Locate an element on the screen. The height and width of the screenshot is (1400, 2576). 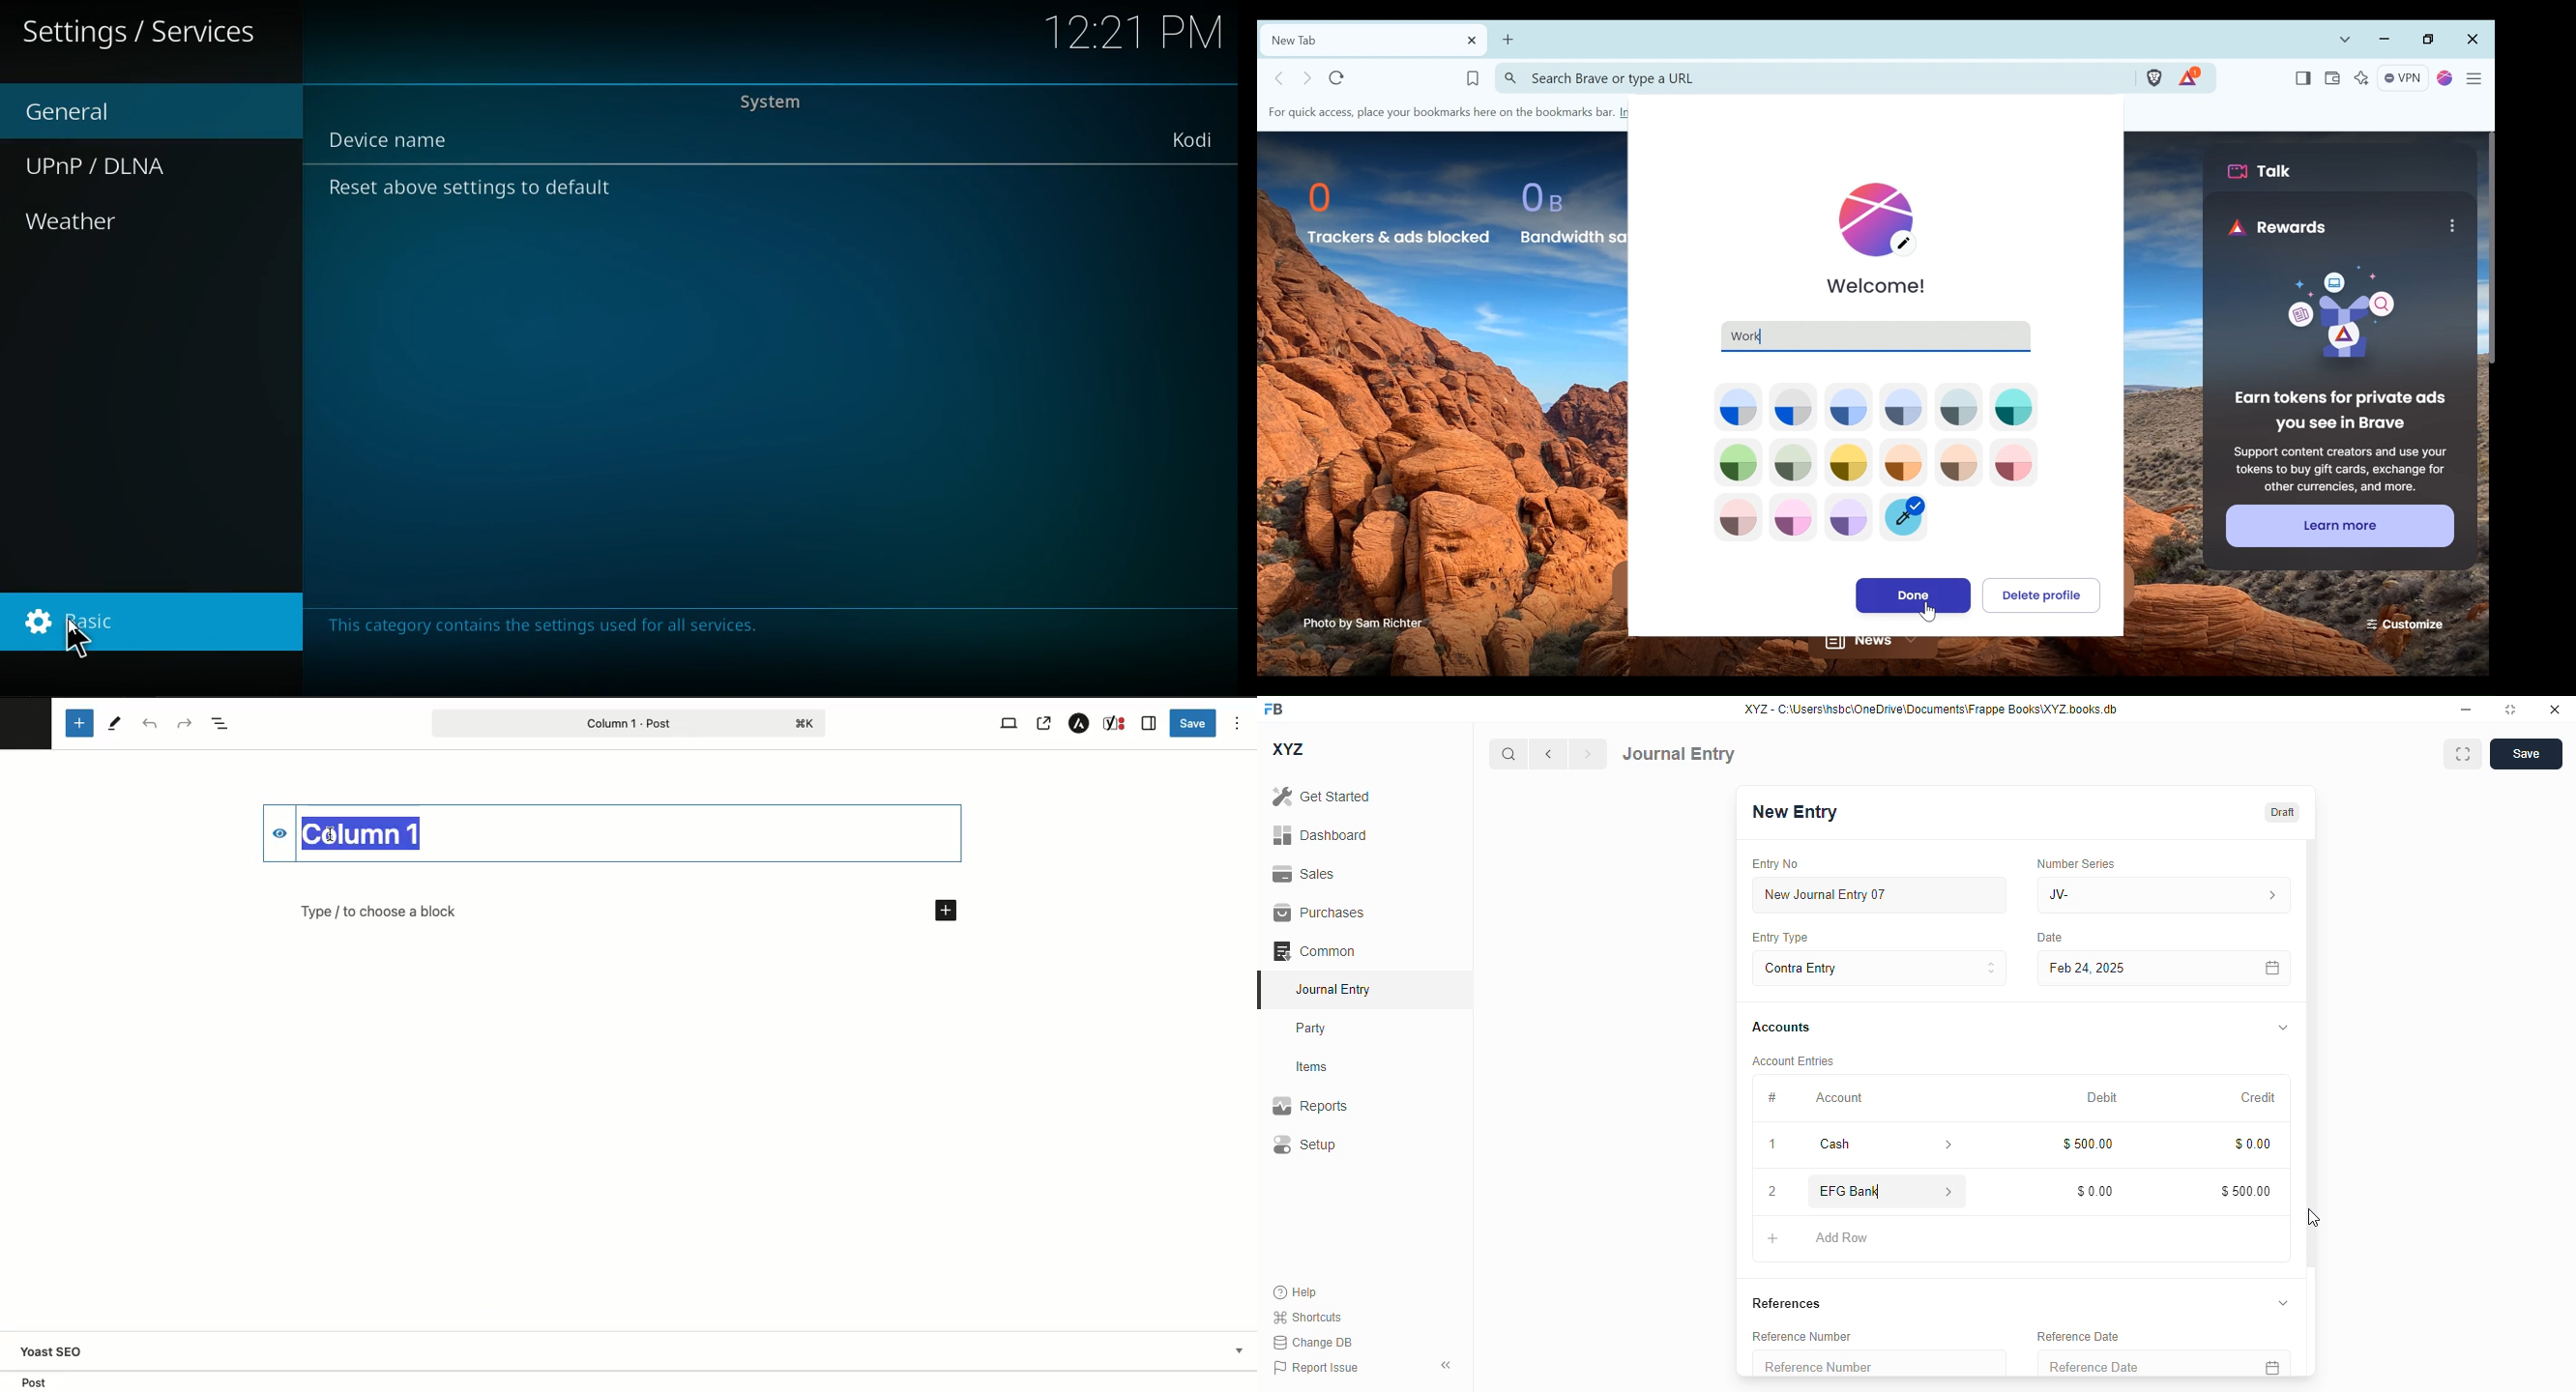
device name is located at coordinates (1191, 140).